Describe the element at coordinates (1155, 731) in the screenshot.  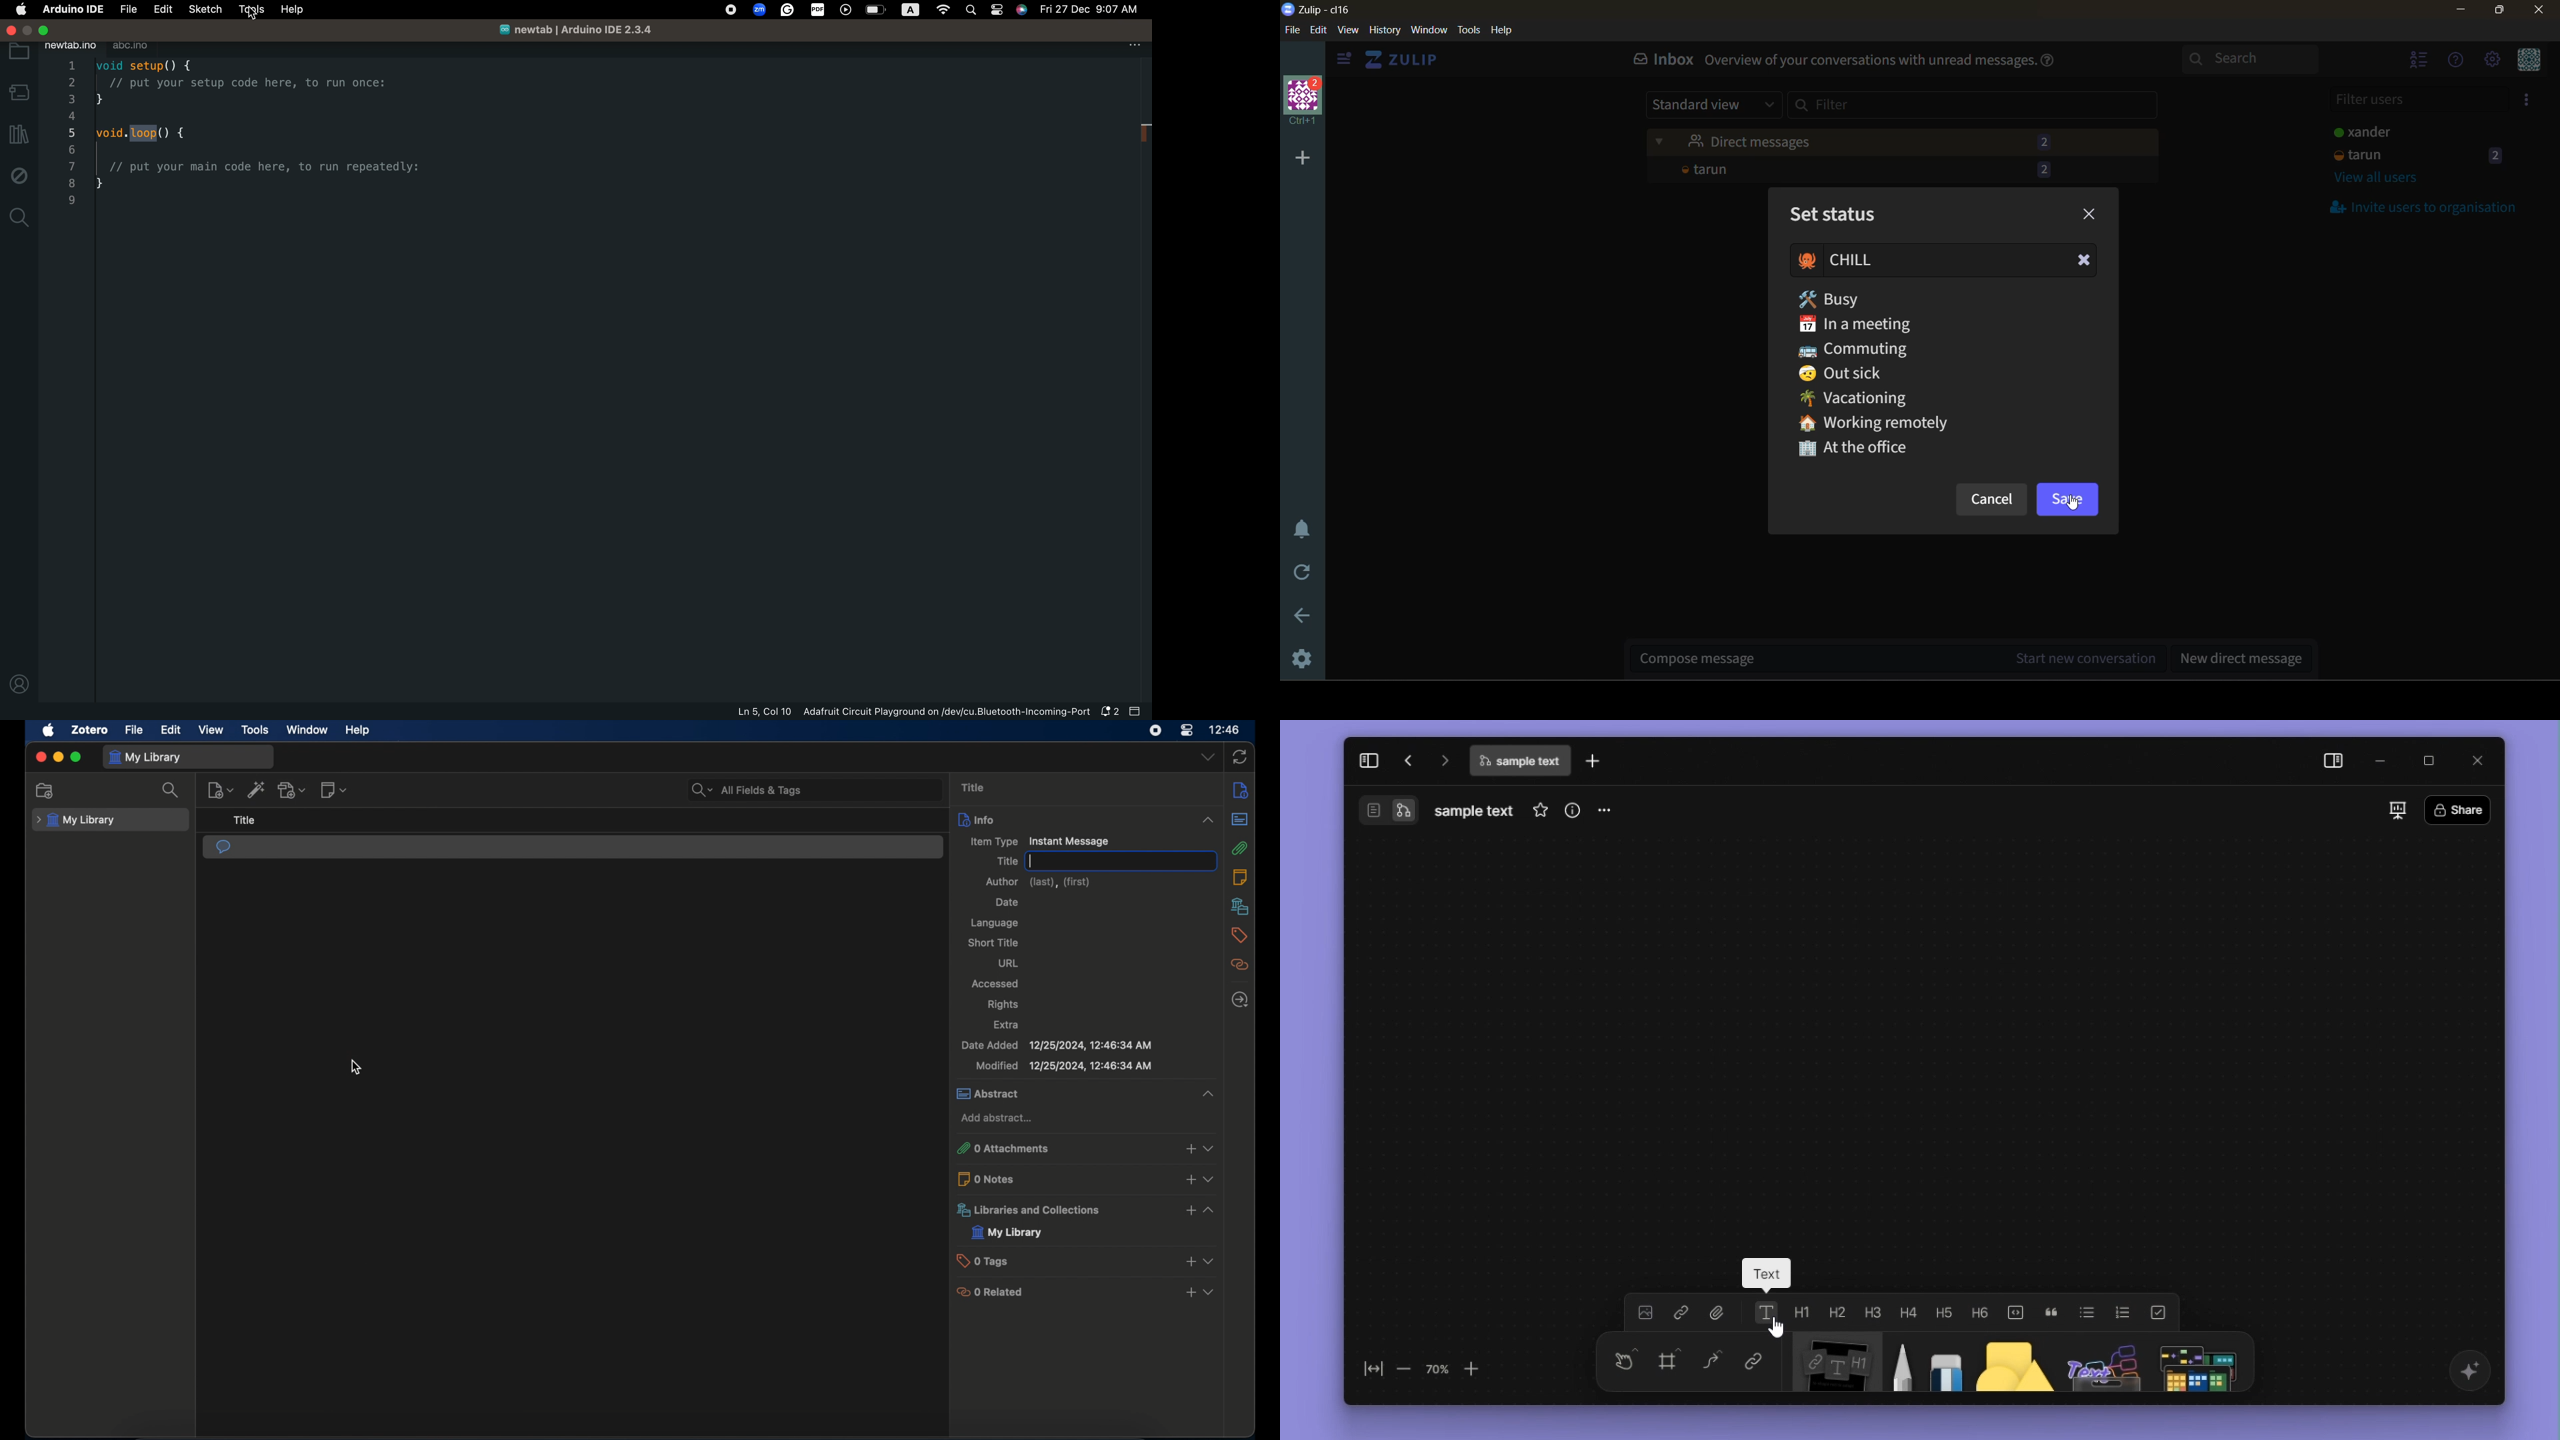
I see `screen recorder ` at that location.